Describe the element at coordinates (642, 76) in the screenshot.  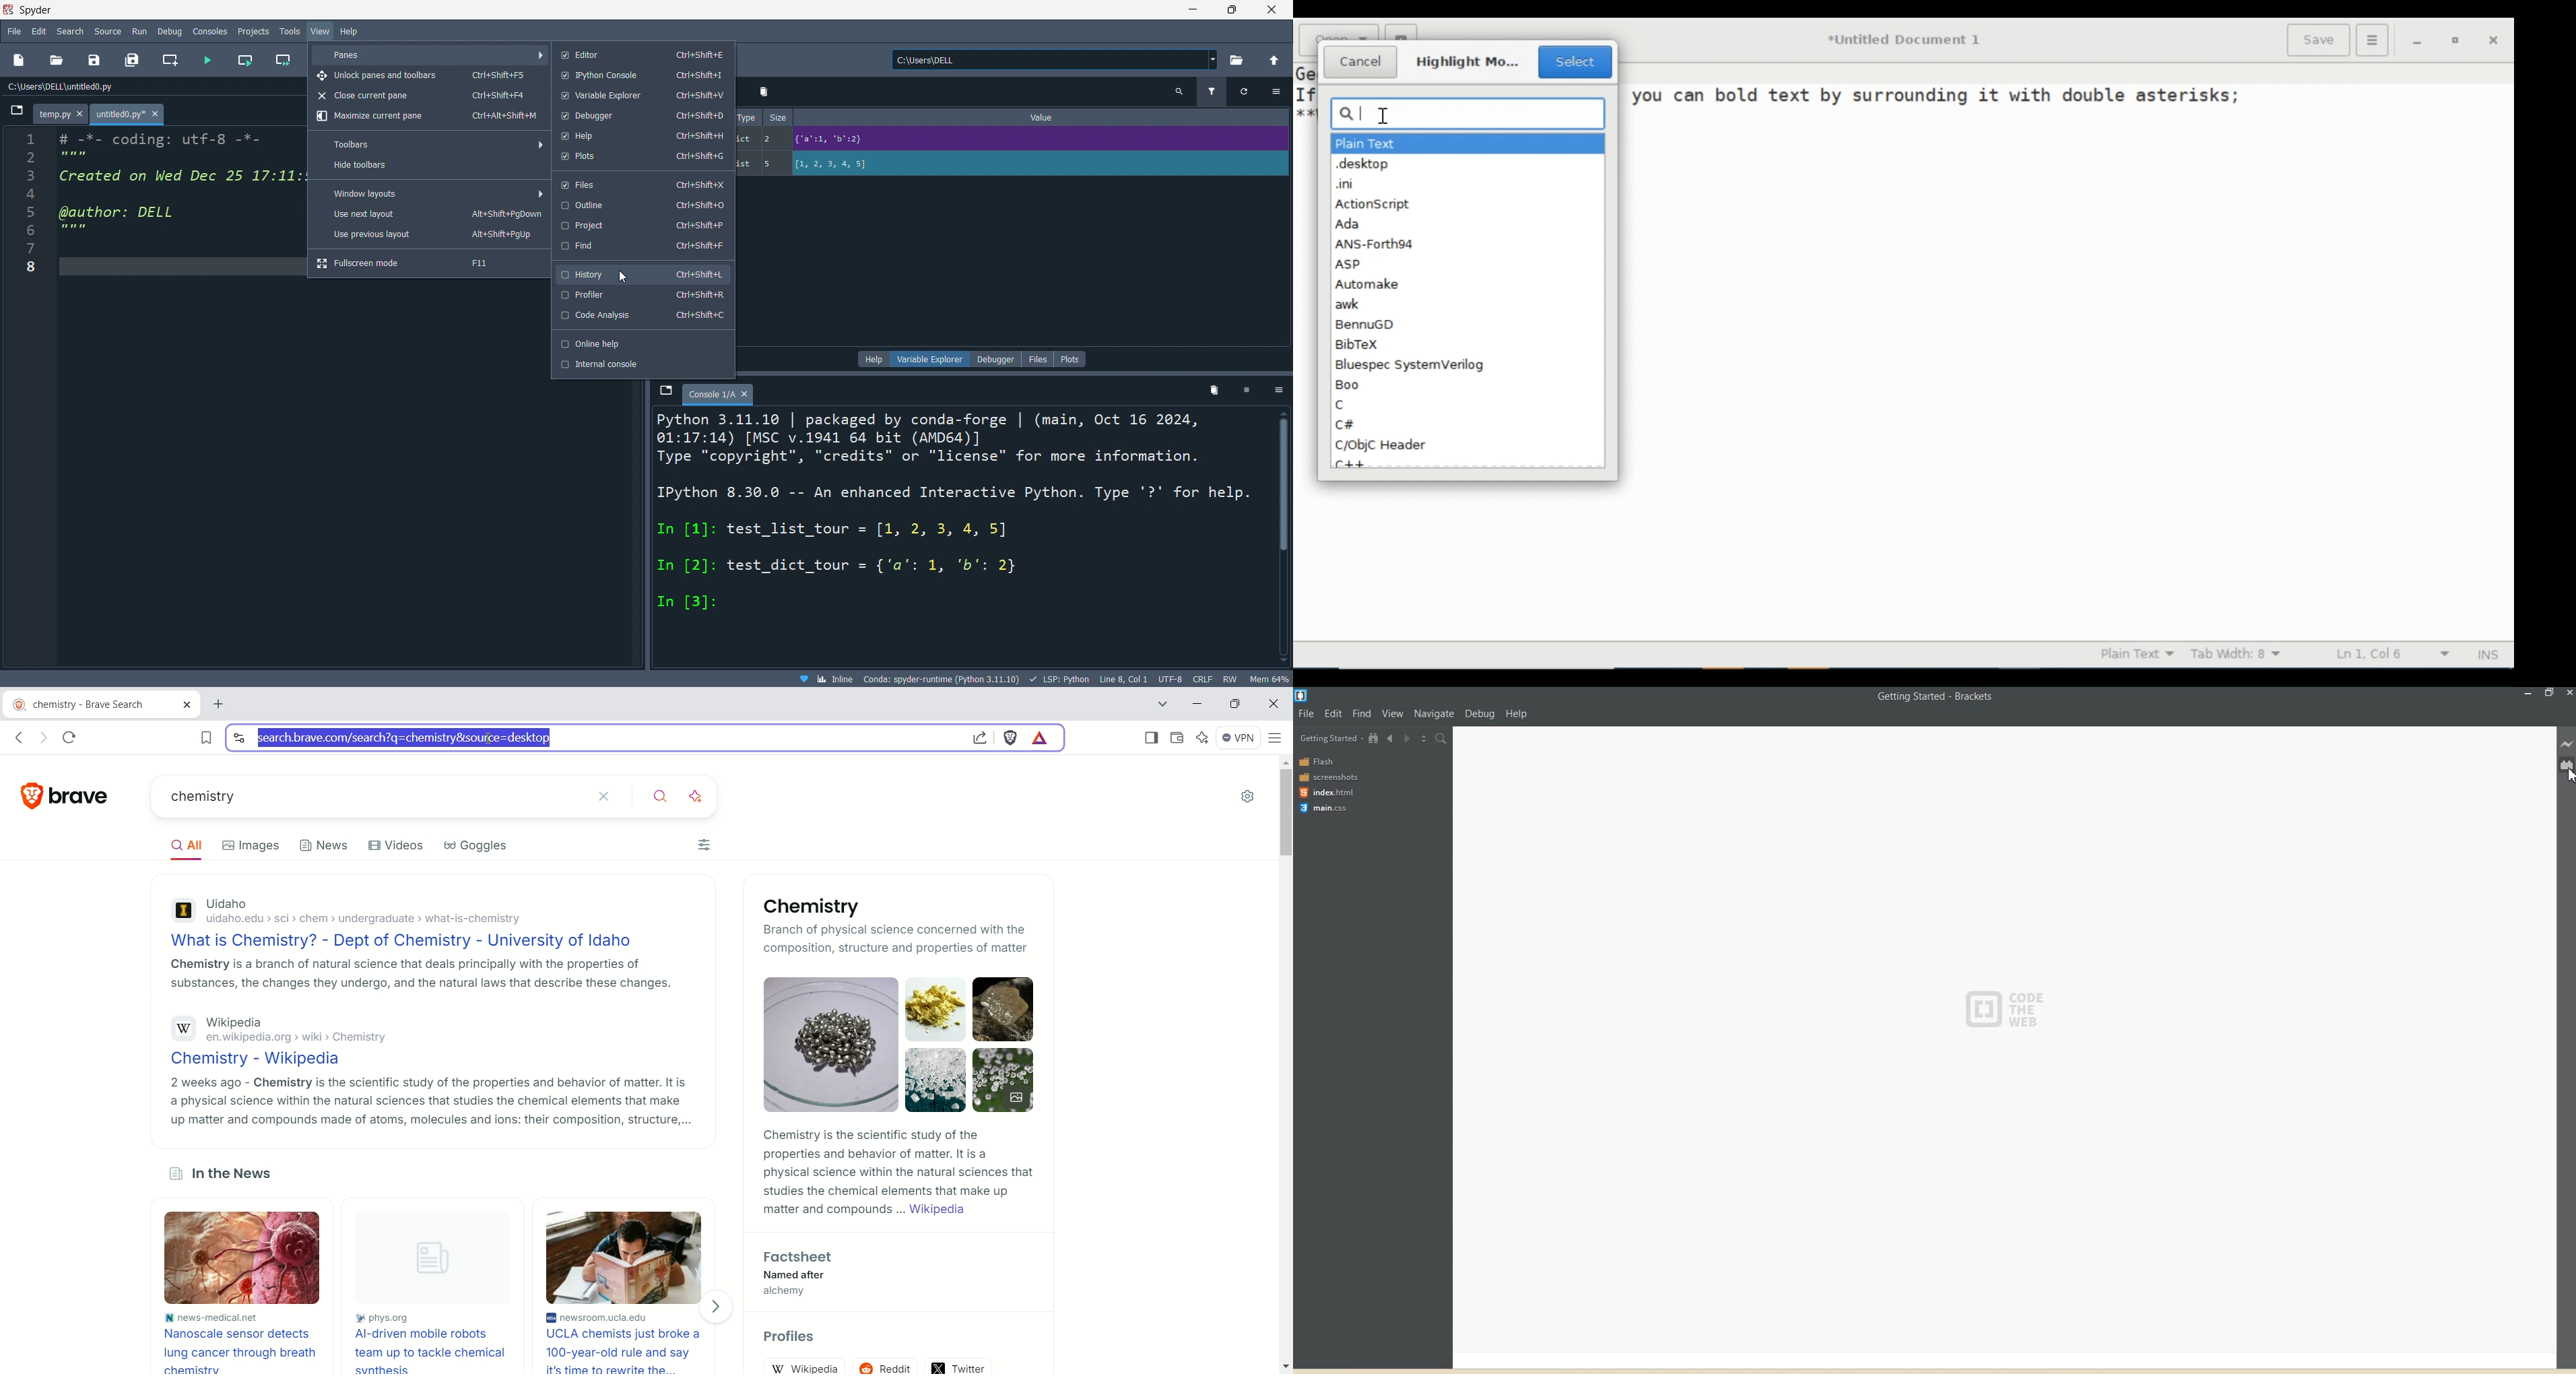
I see `ipython console` at that location.